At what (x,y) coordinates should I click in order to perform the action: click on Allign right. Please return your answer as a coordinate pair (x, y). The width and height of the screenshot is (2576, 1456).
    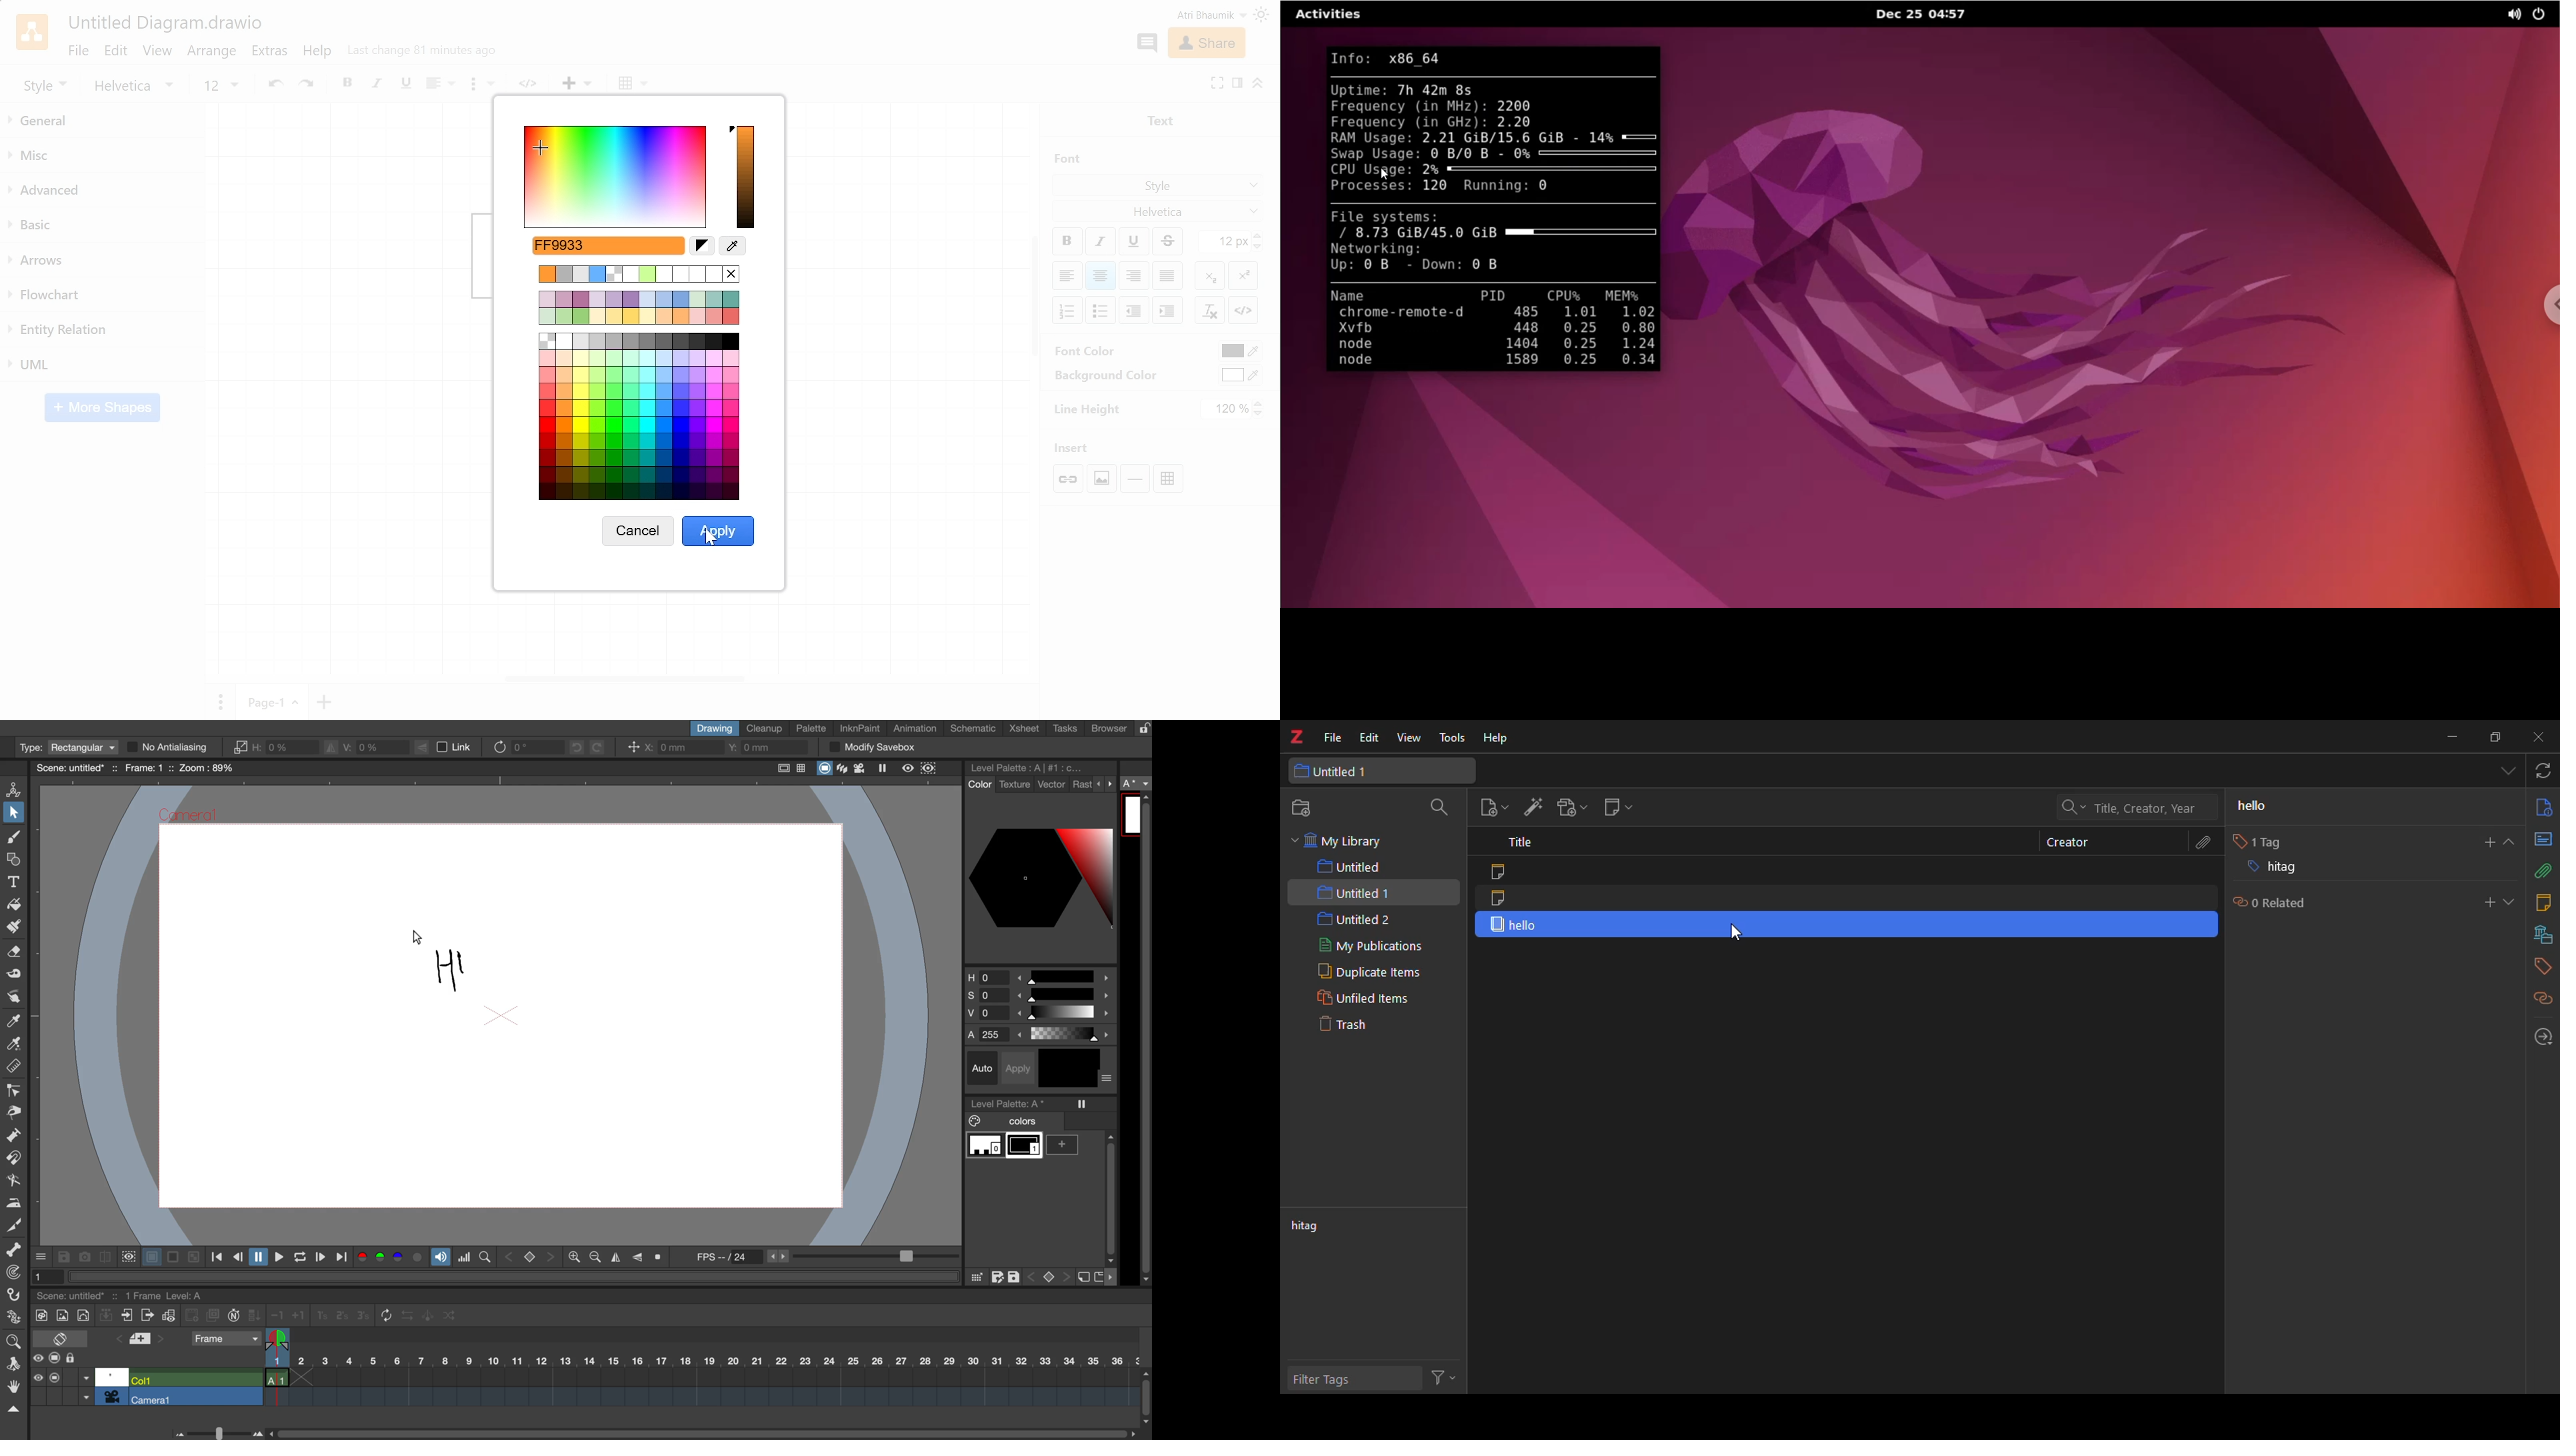
    Looking at the image, I should click on (1135, 275).